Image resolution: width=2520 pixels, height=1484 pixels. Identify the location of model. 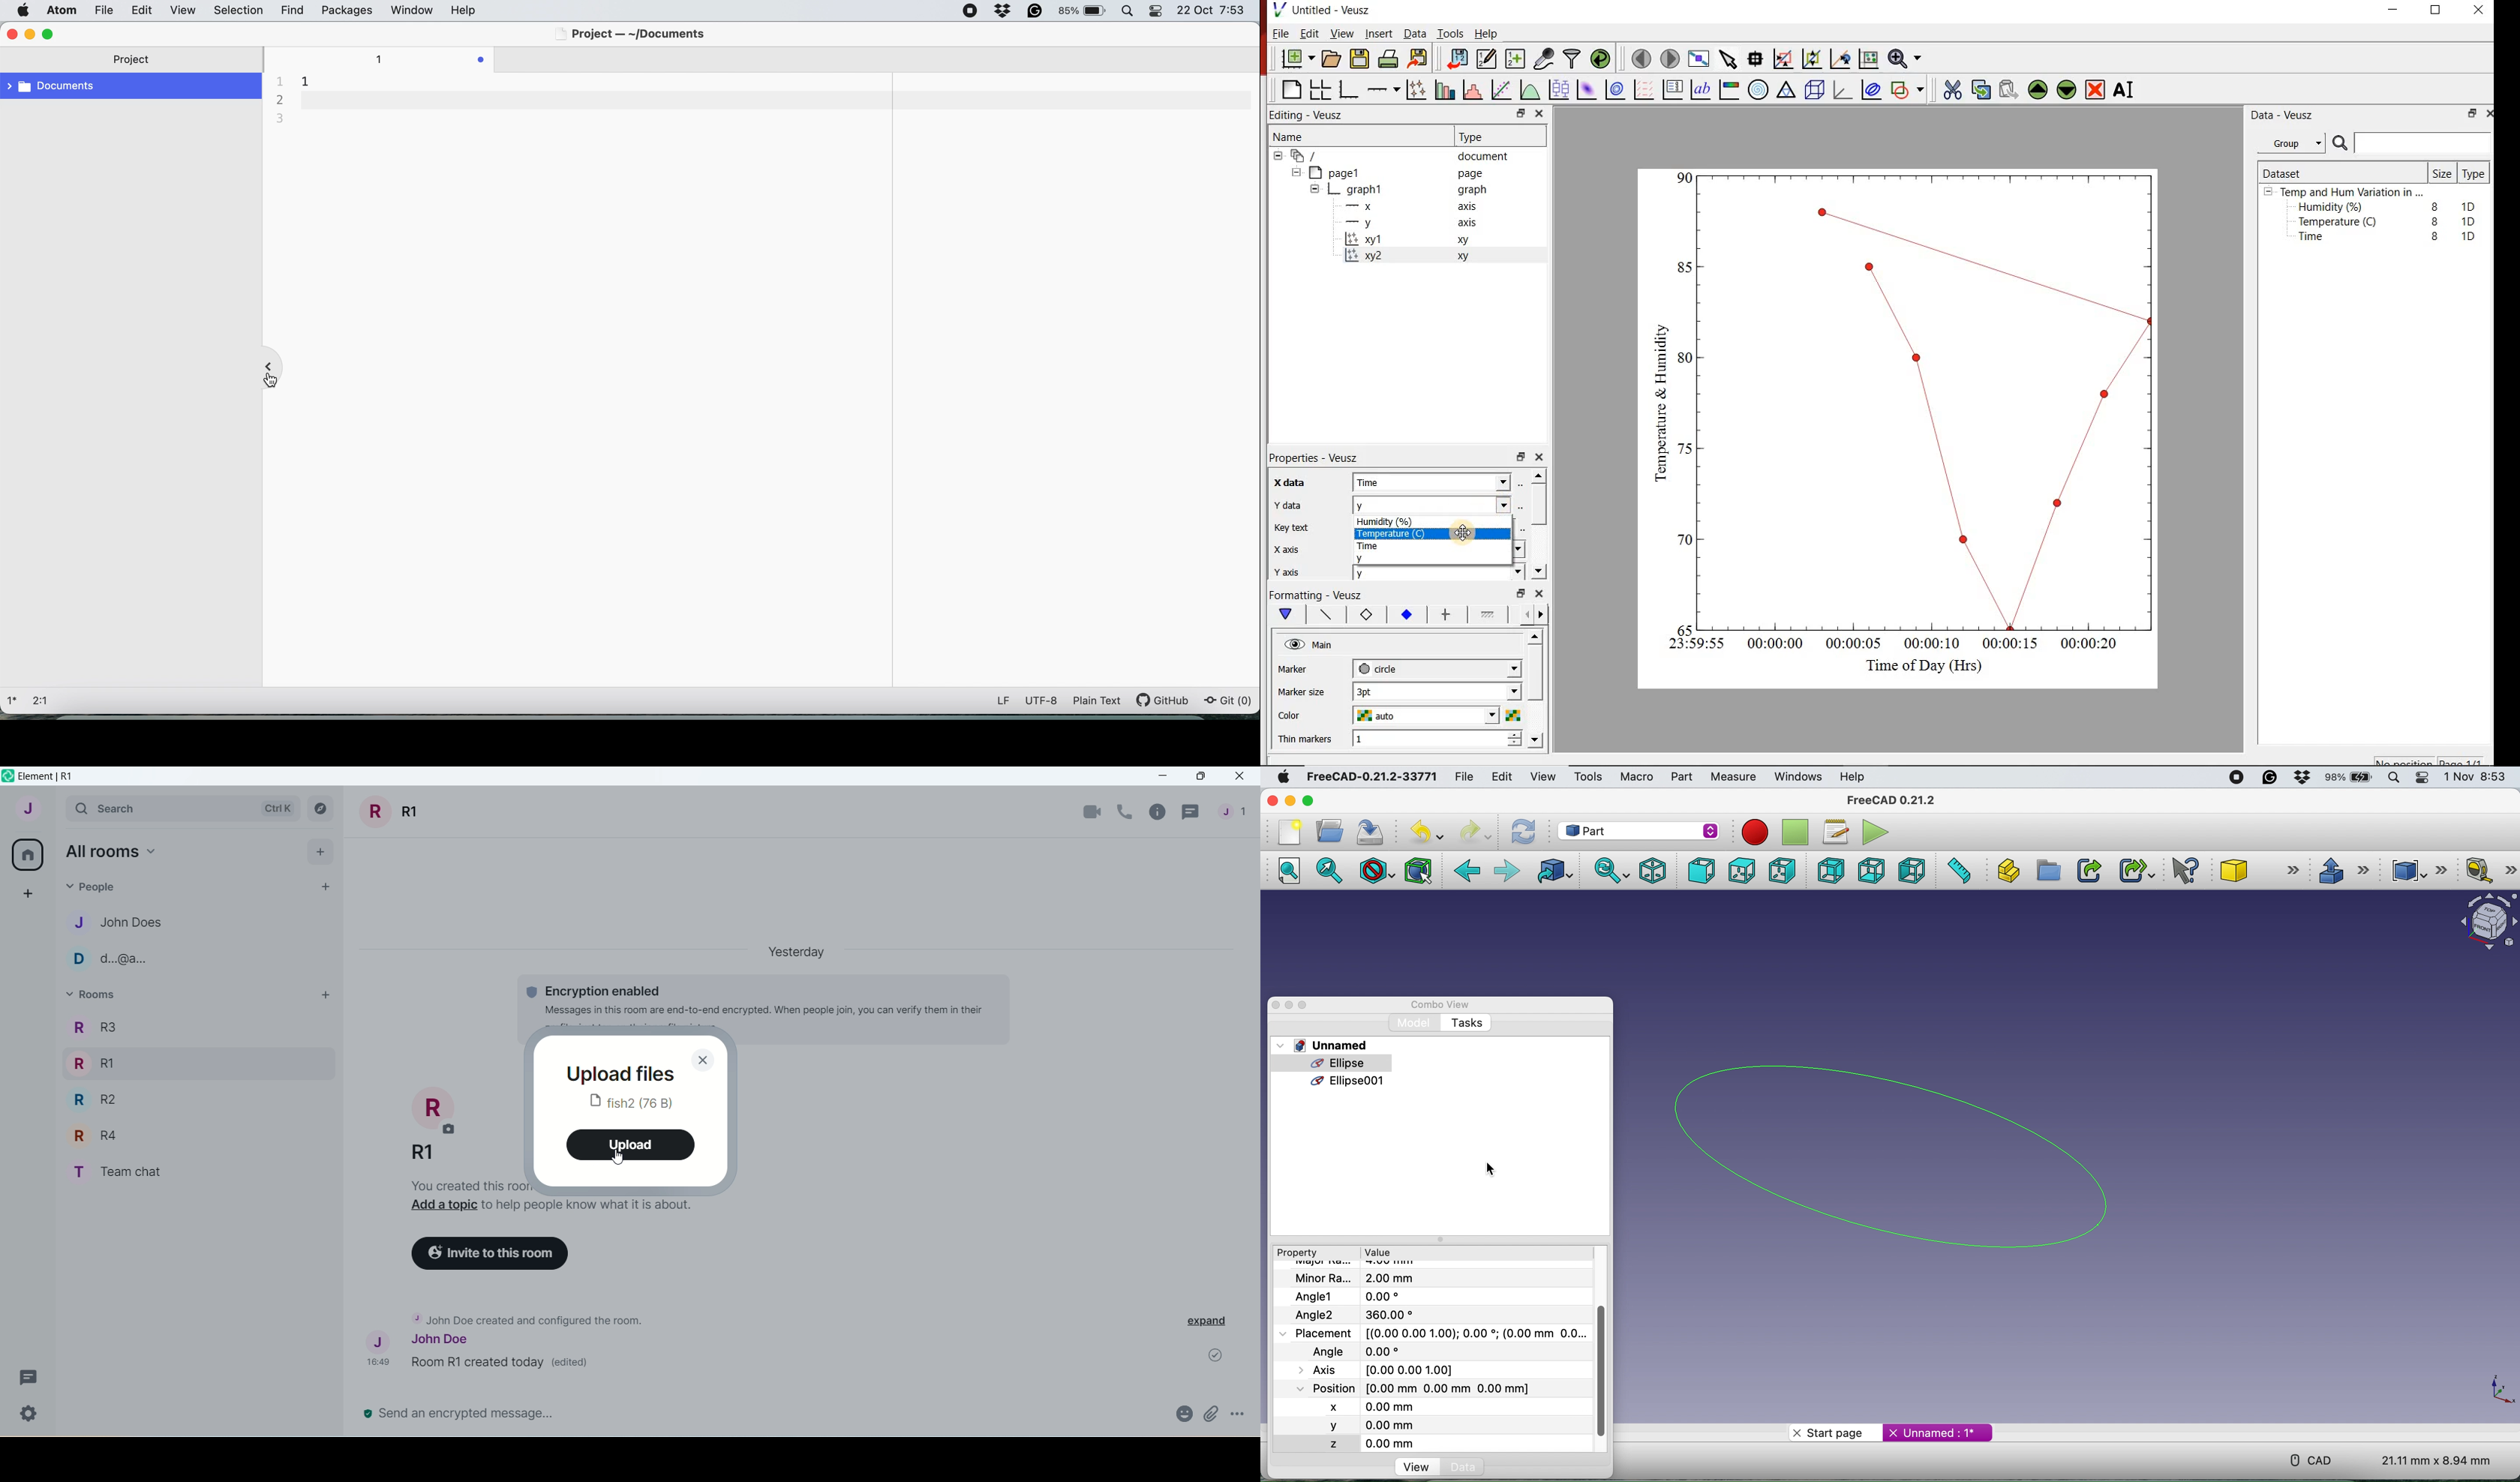
(1417, 1024).